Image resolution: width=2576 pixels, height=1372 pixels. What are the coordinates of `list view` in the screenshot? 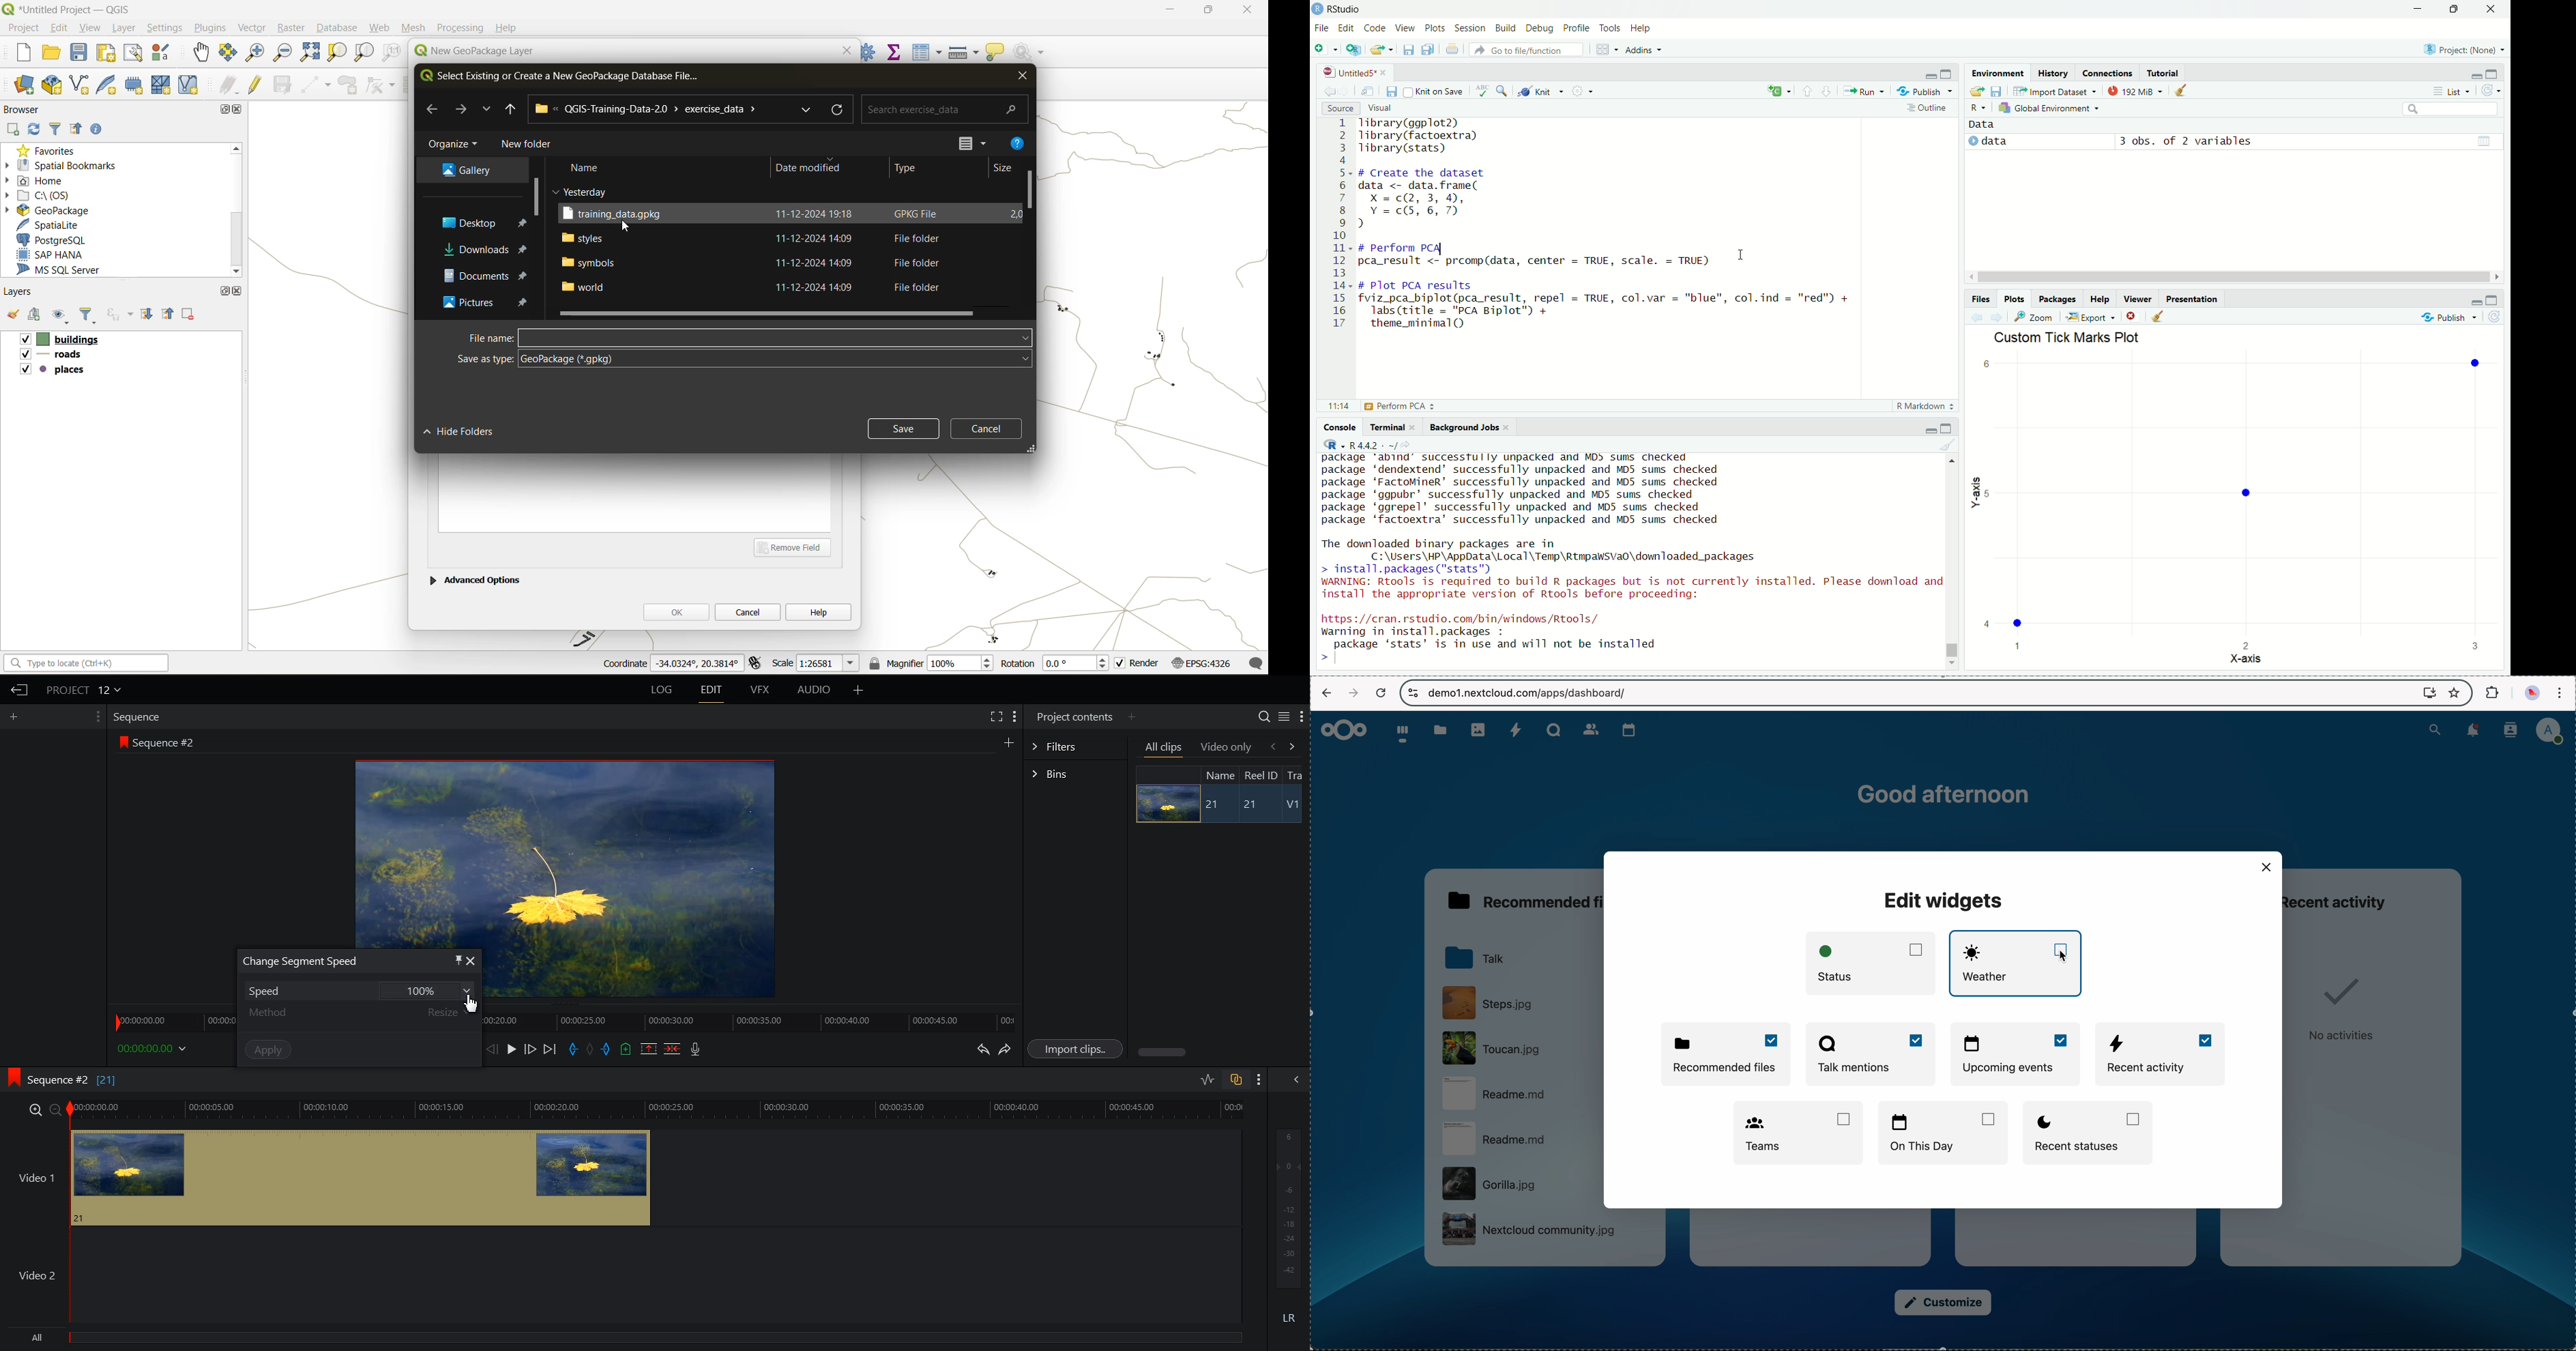 It's located at (2451, 91).